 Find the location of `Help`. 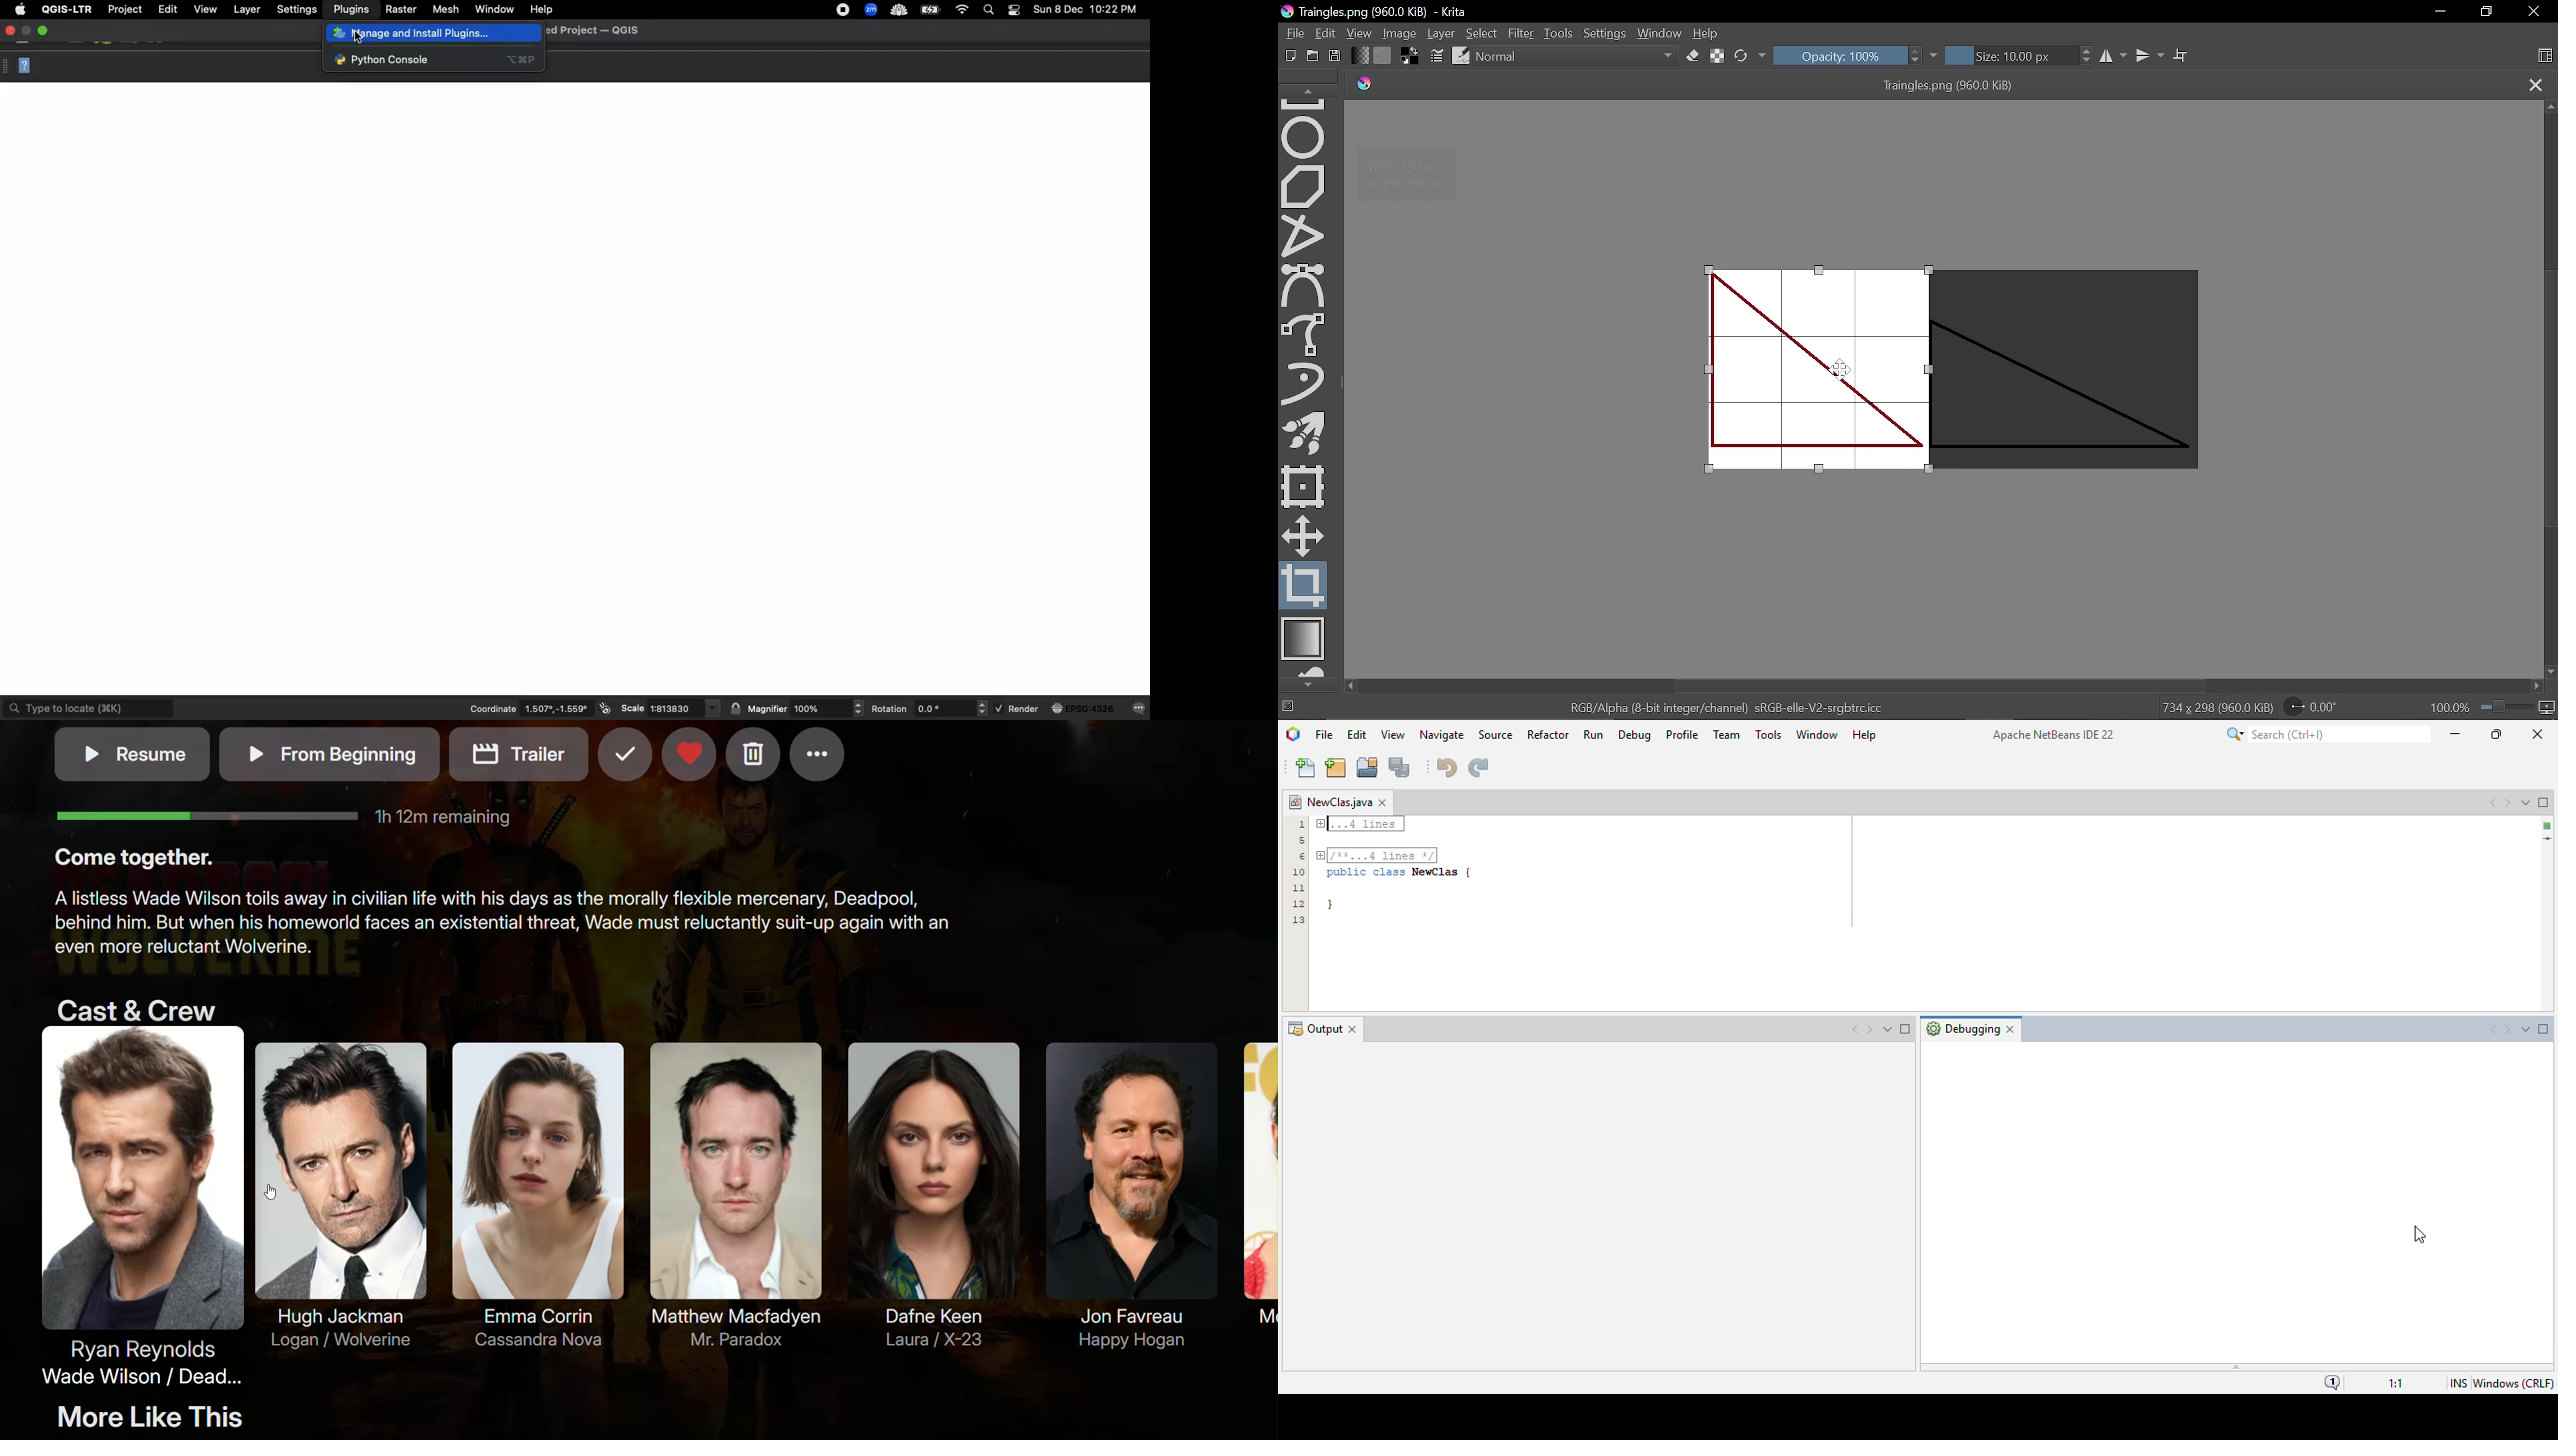

Help is located at coordinates (1708, 34).